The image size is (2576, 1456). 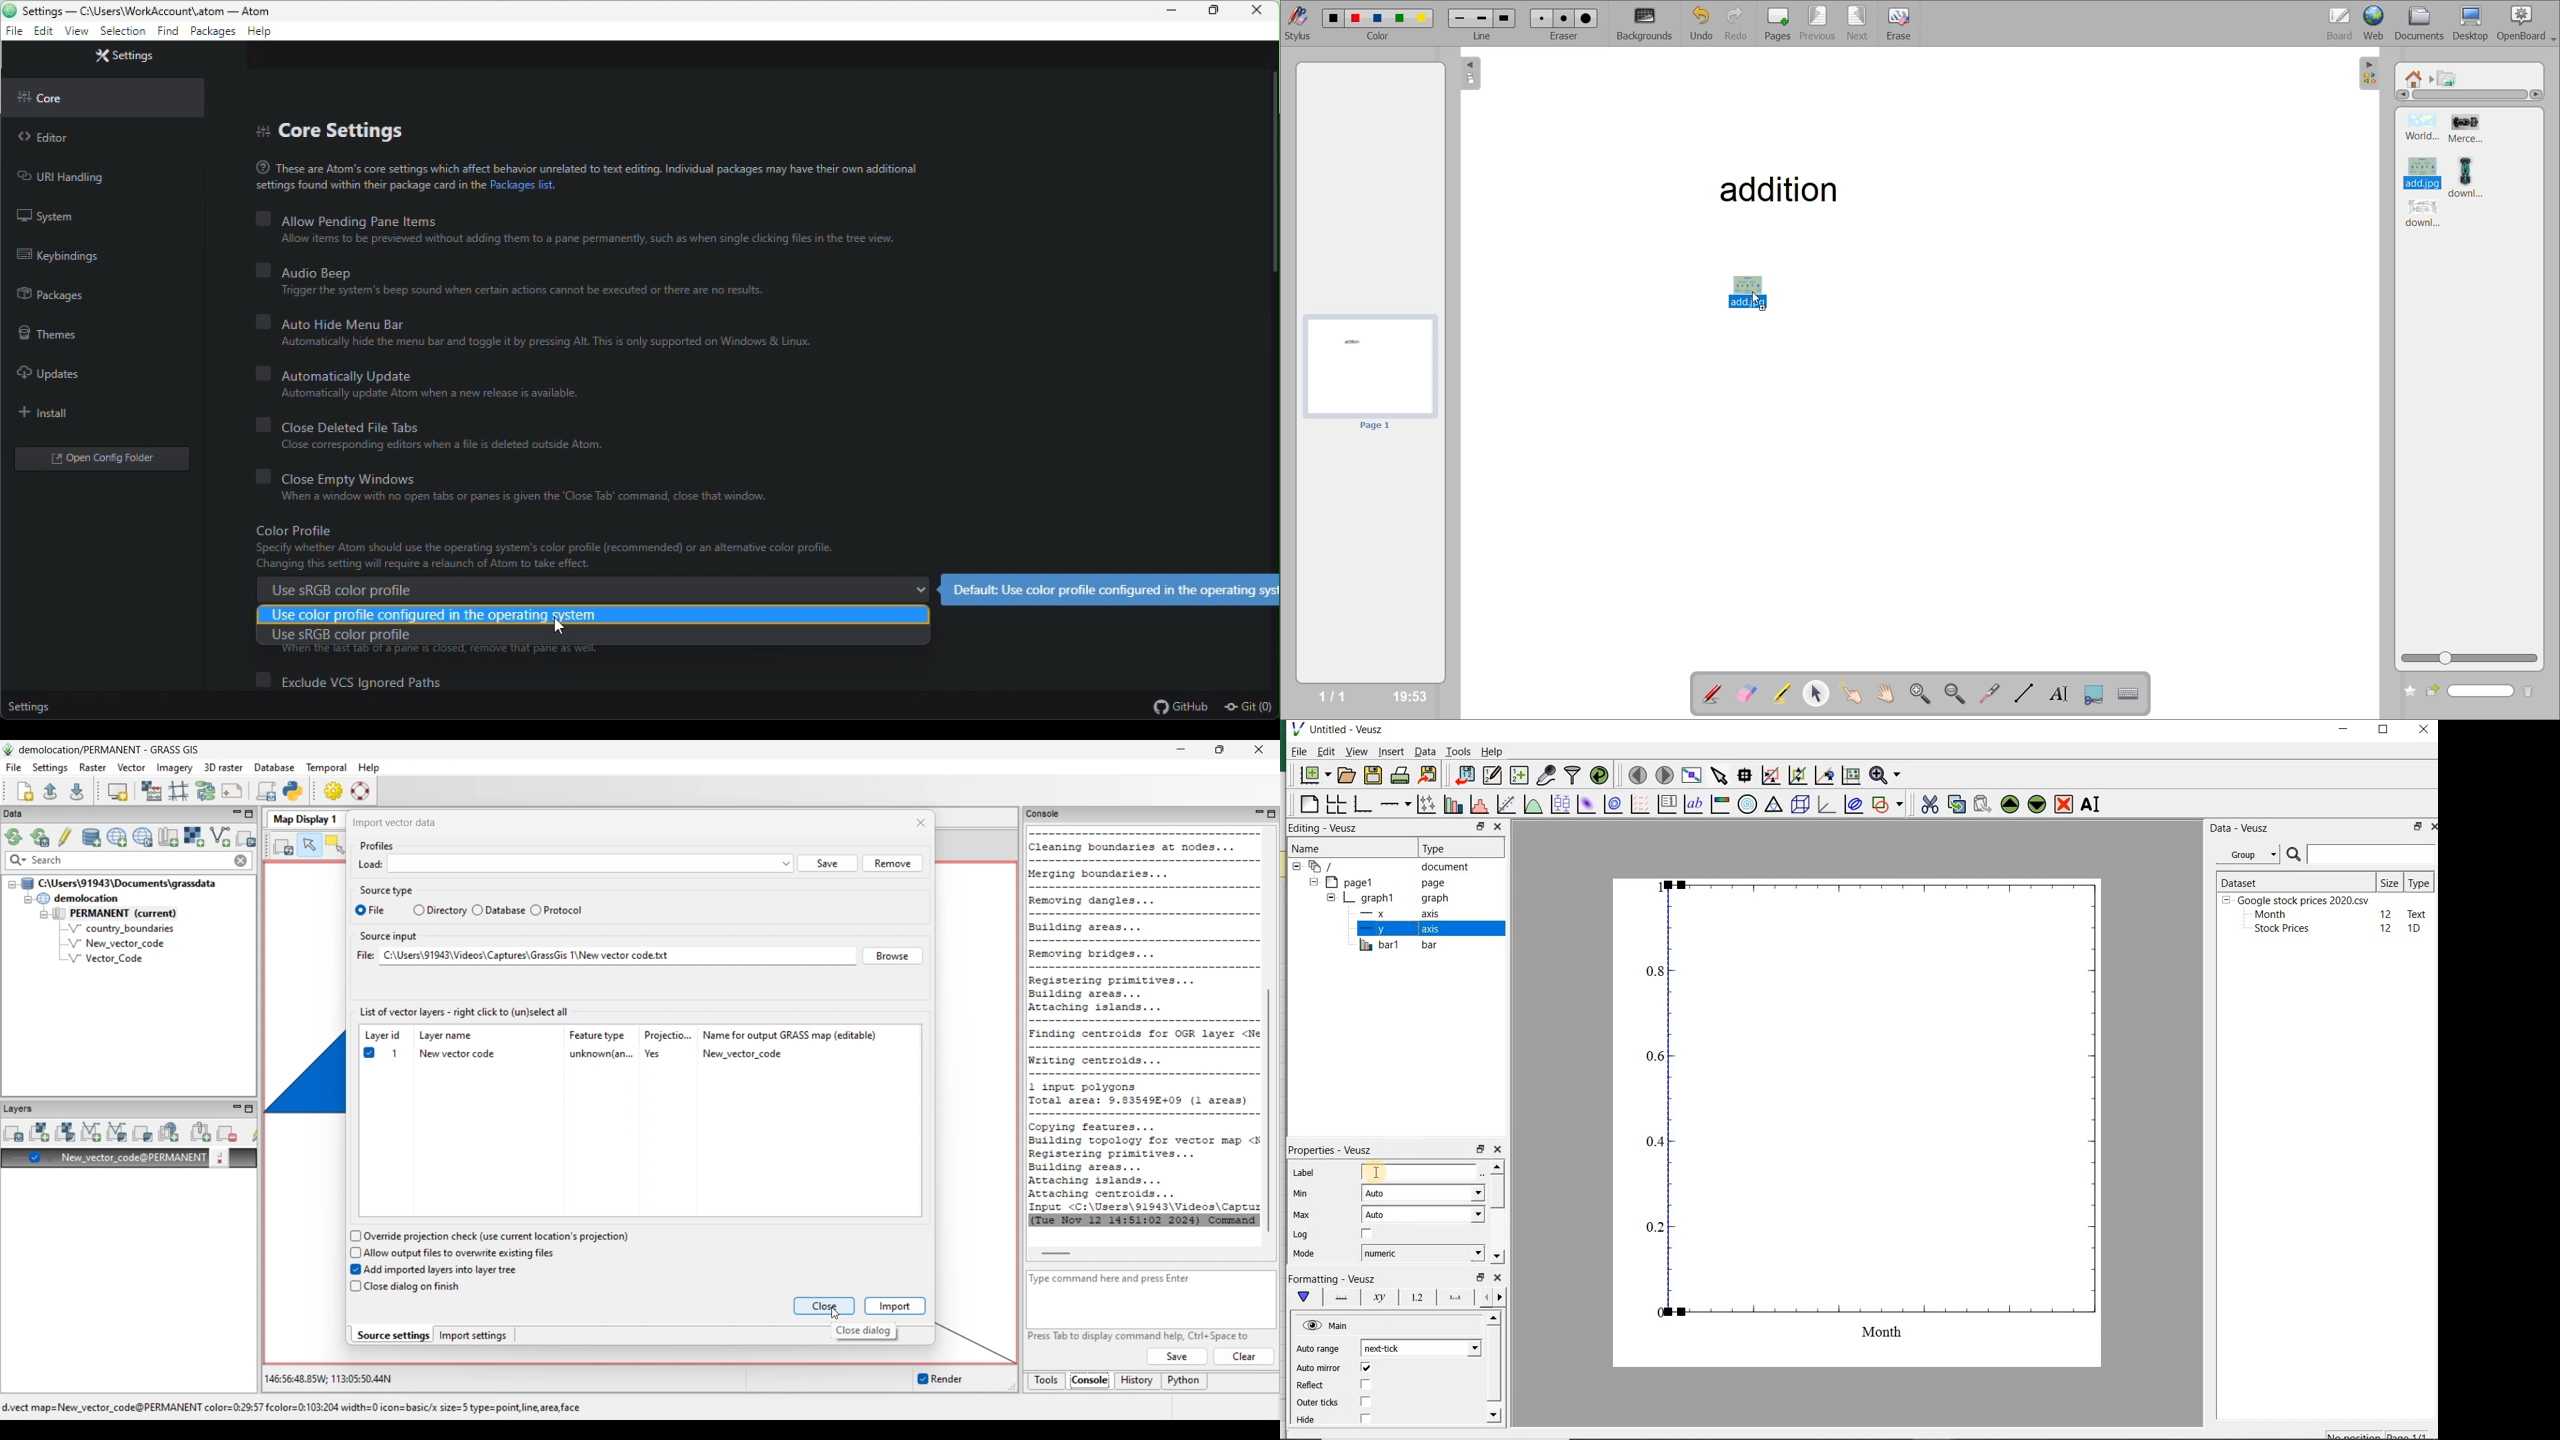 I want to click on line, so click(x=1483, y=35).